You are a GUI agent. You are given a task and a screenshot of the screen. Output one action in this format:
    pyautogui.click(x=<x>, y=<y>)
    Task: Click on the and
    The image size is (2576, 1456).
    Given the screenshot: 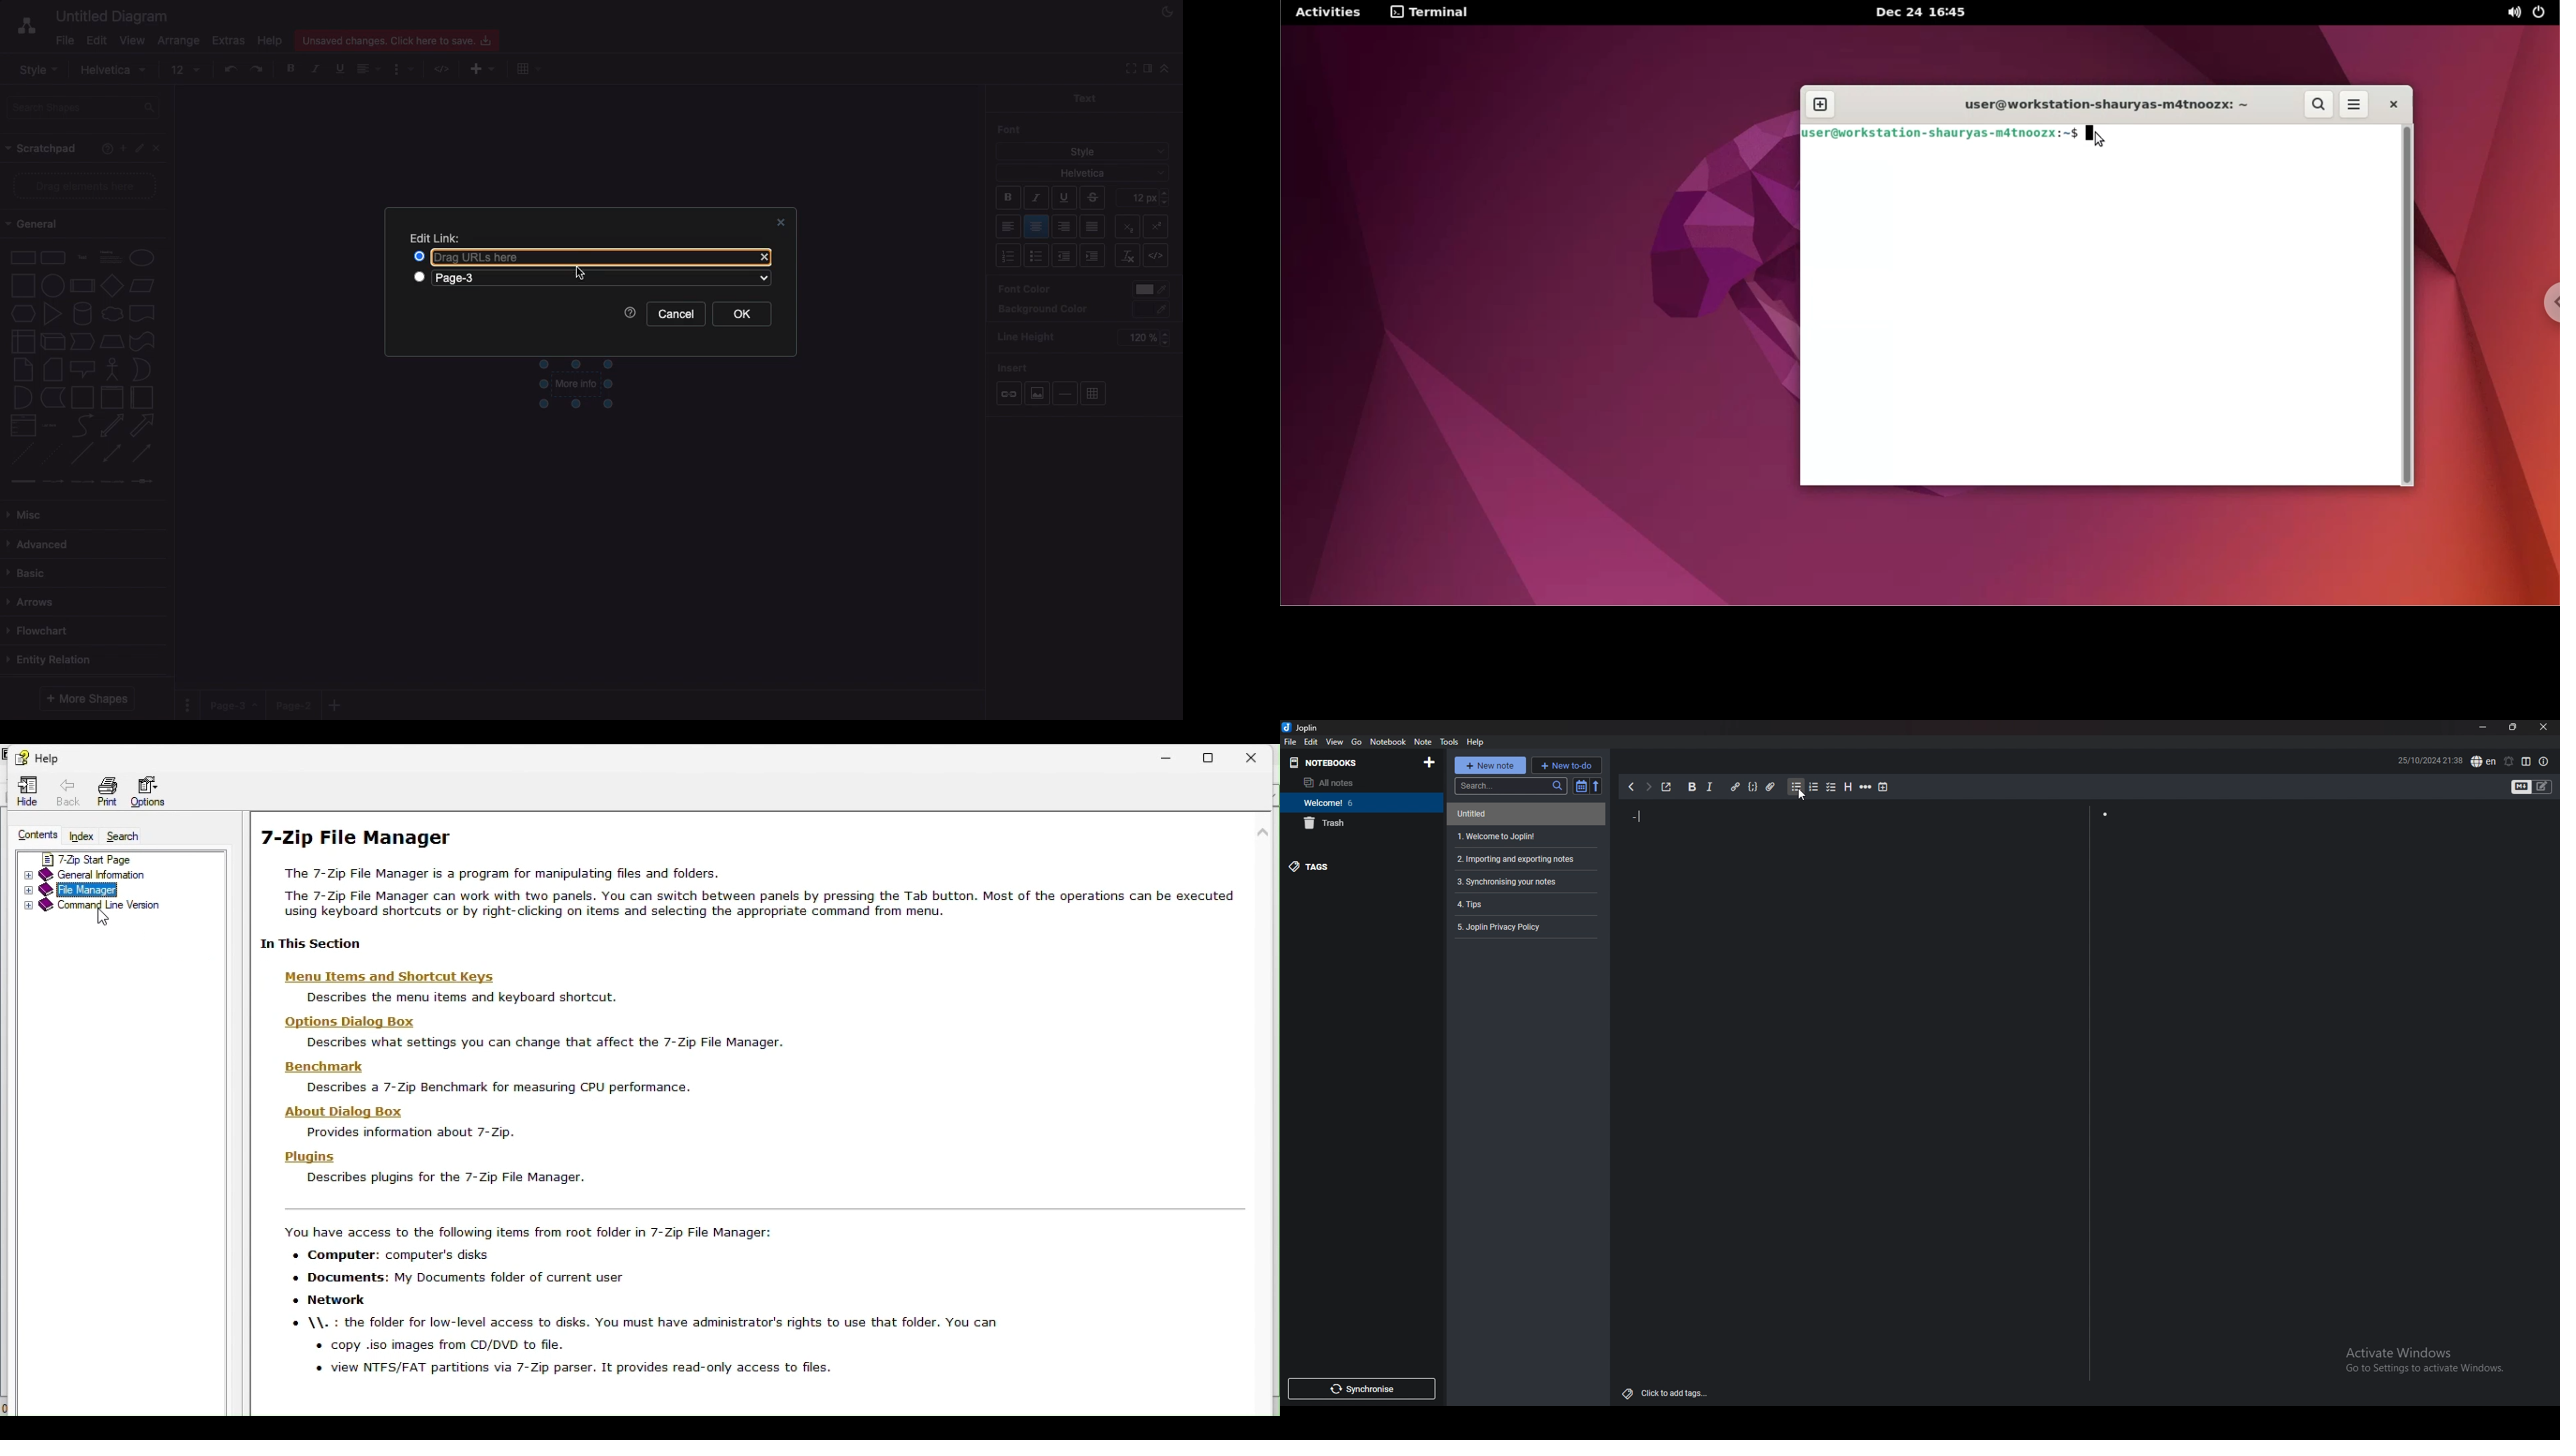 What is the action you would take?
    pyautogui.click(x=24, y=398)
    